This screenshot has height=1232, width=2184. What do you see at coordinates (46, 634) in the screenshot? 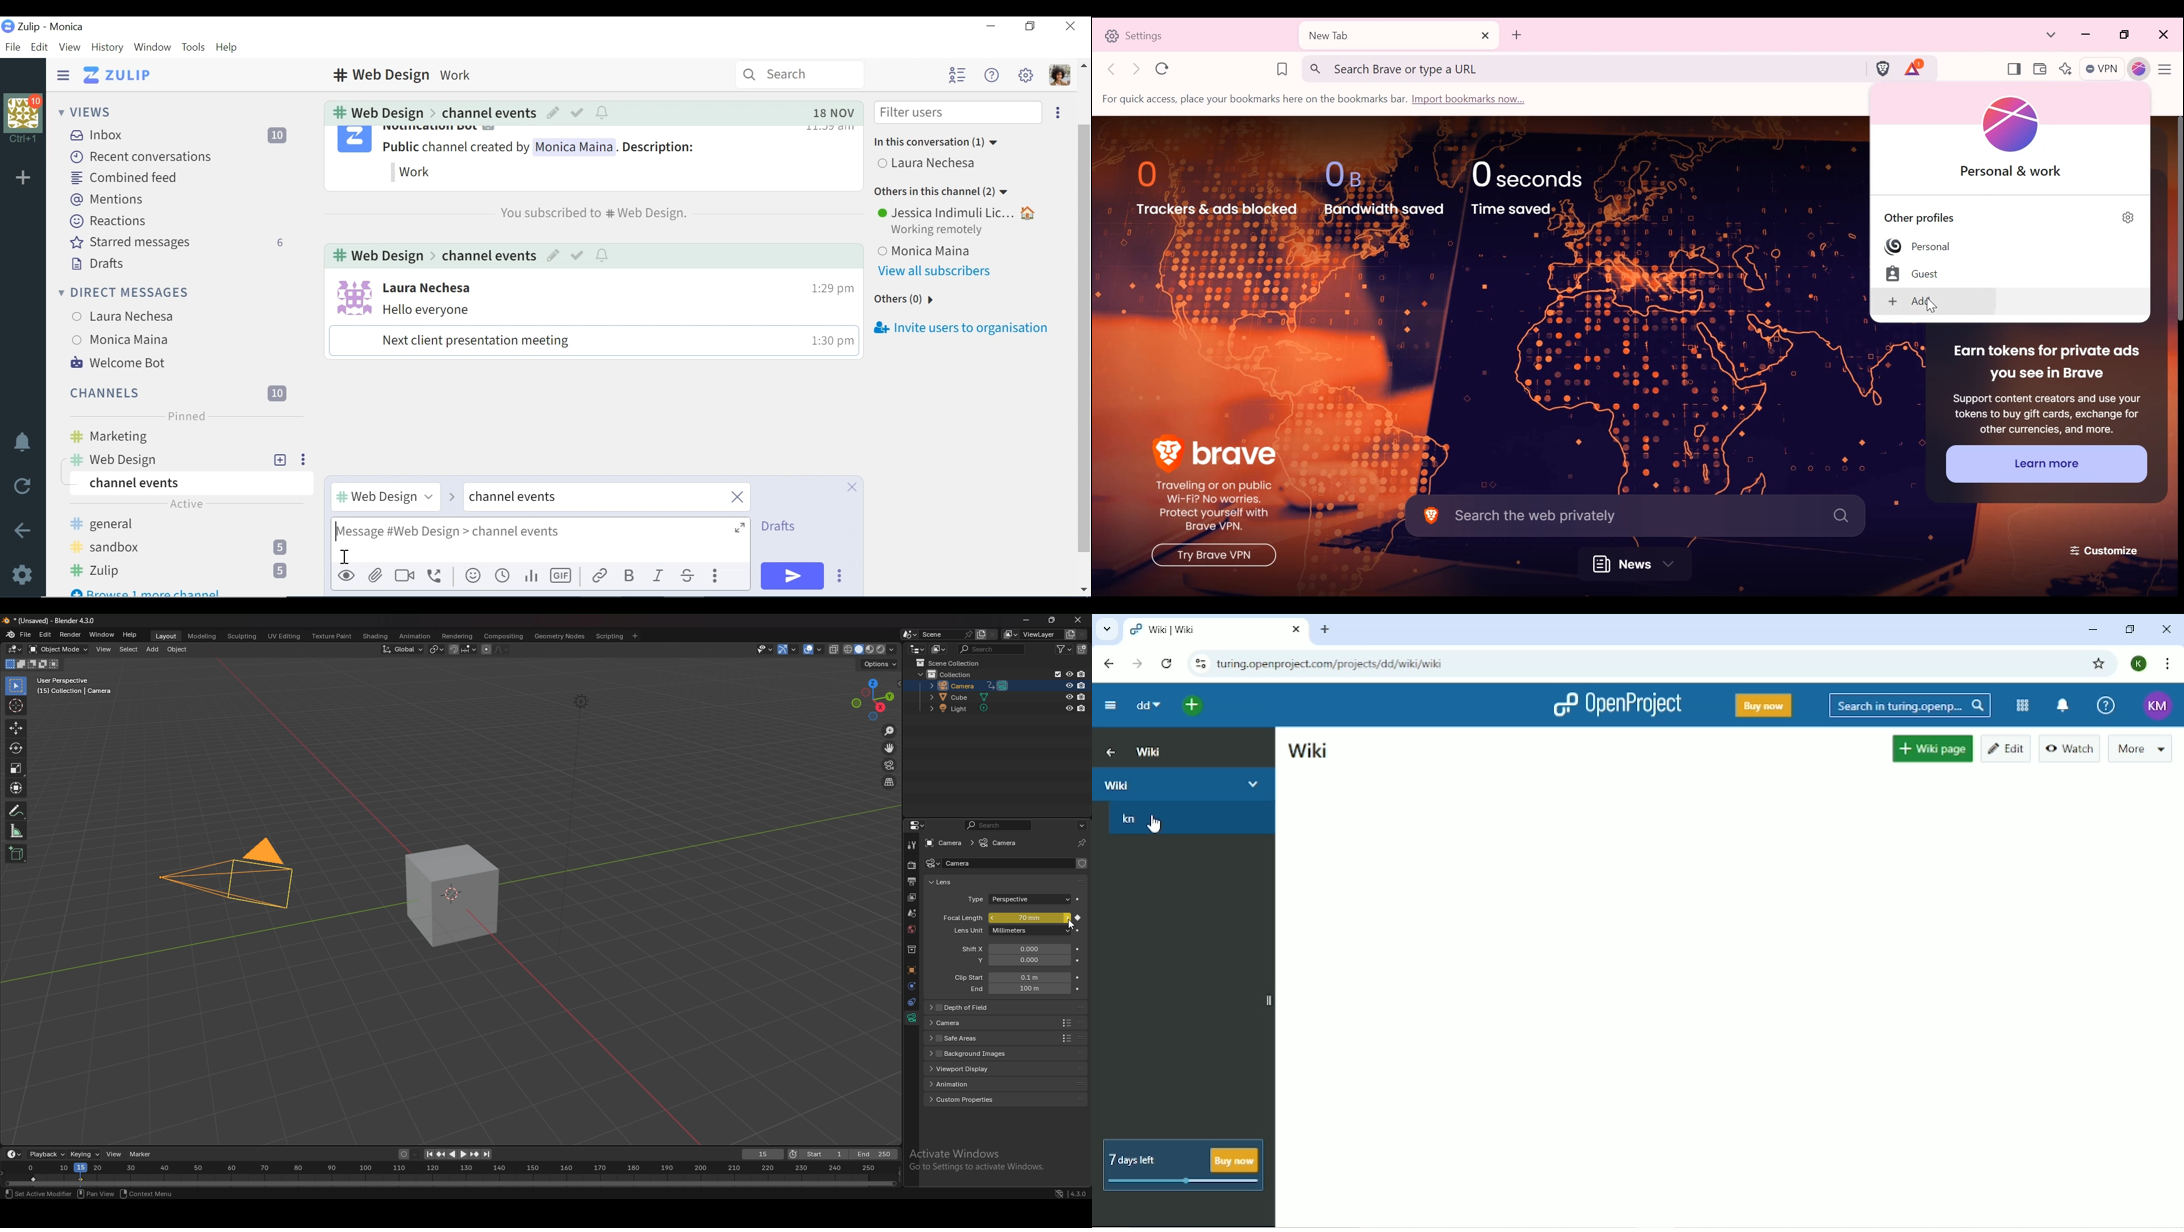
I see `edit` at bounding box center [46, 634].